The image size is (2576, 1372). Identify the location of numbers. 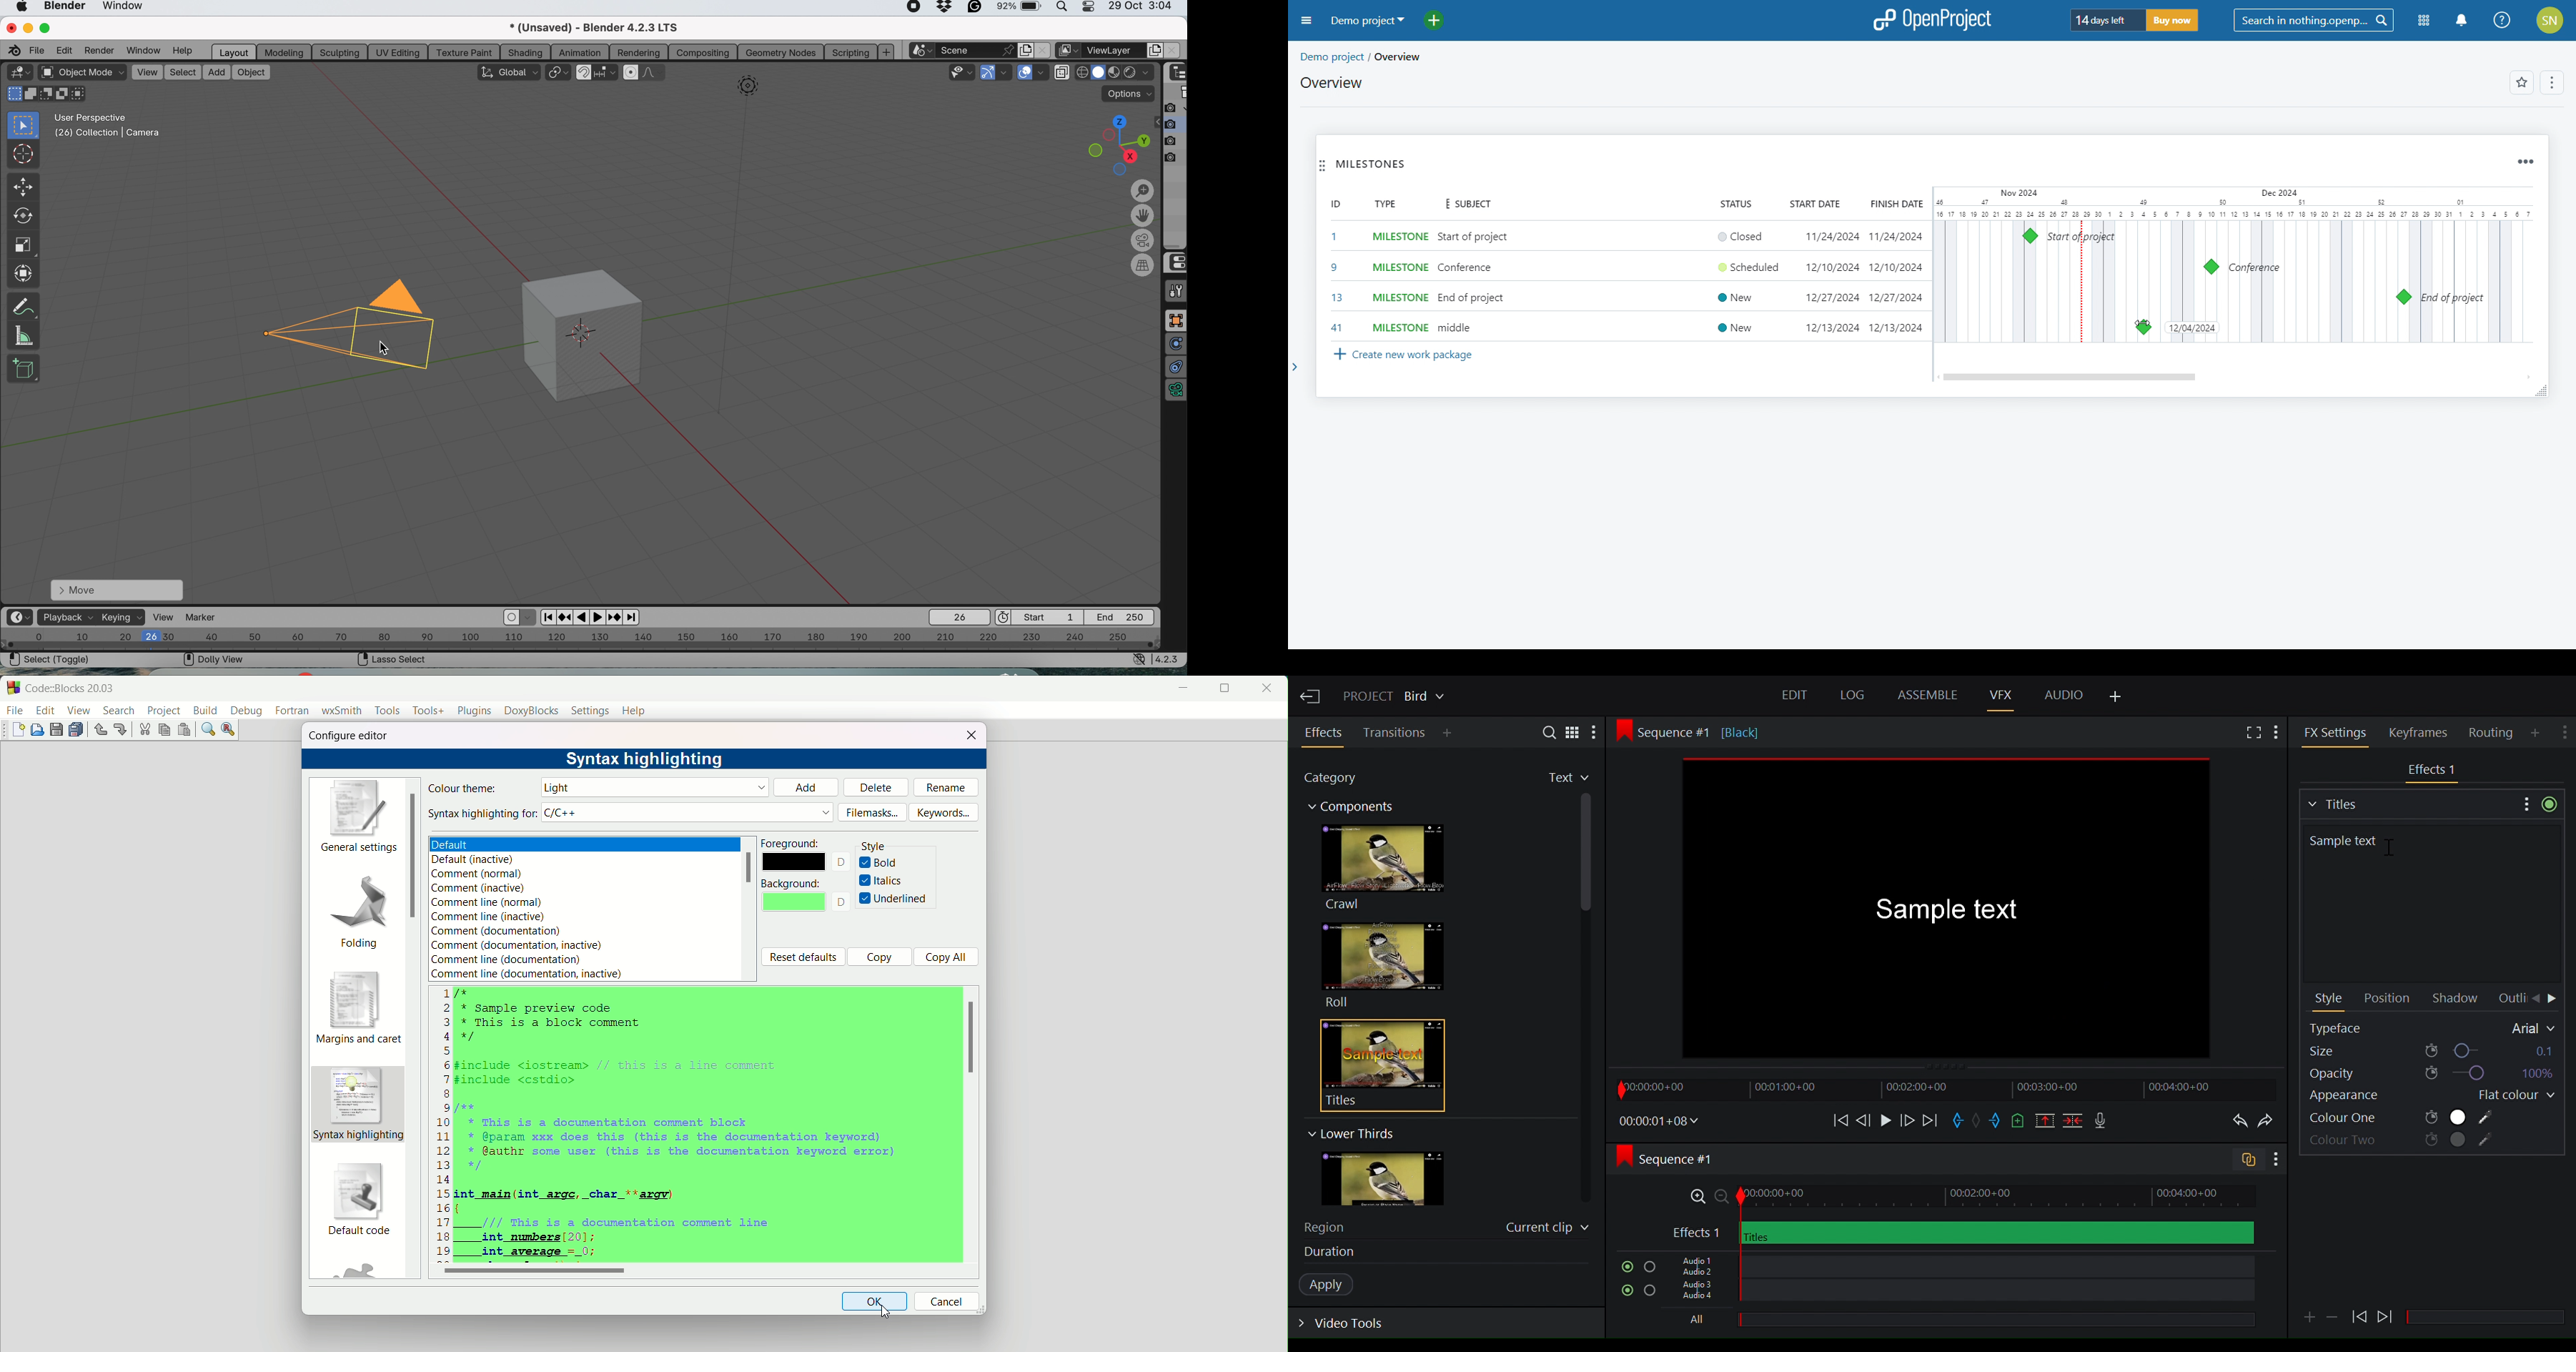
(441, 1126).